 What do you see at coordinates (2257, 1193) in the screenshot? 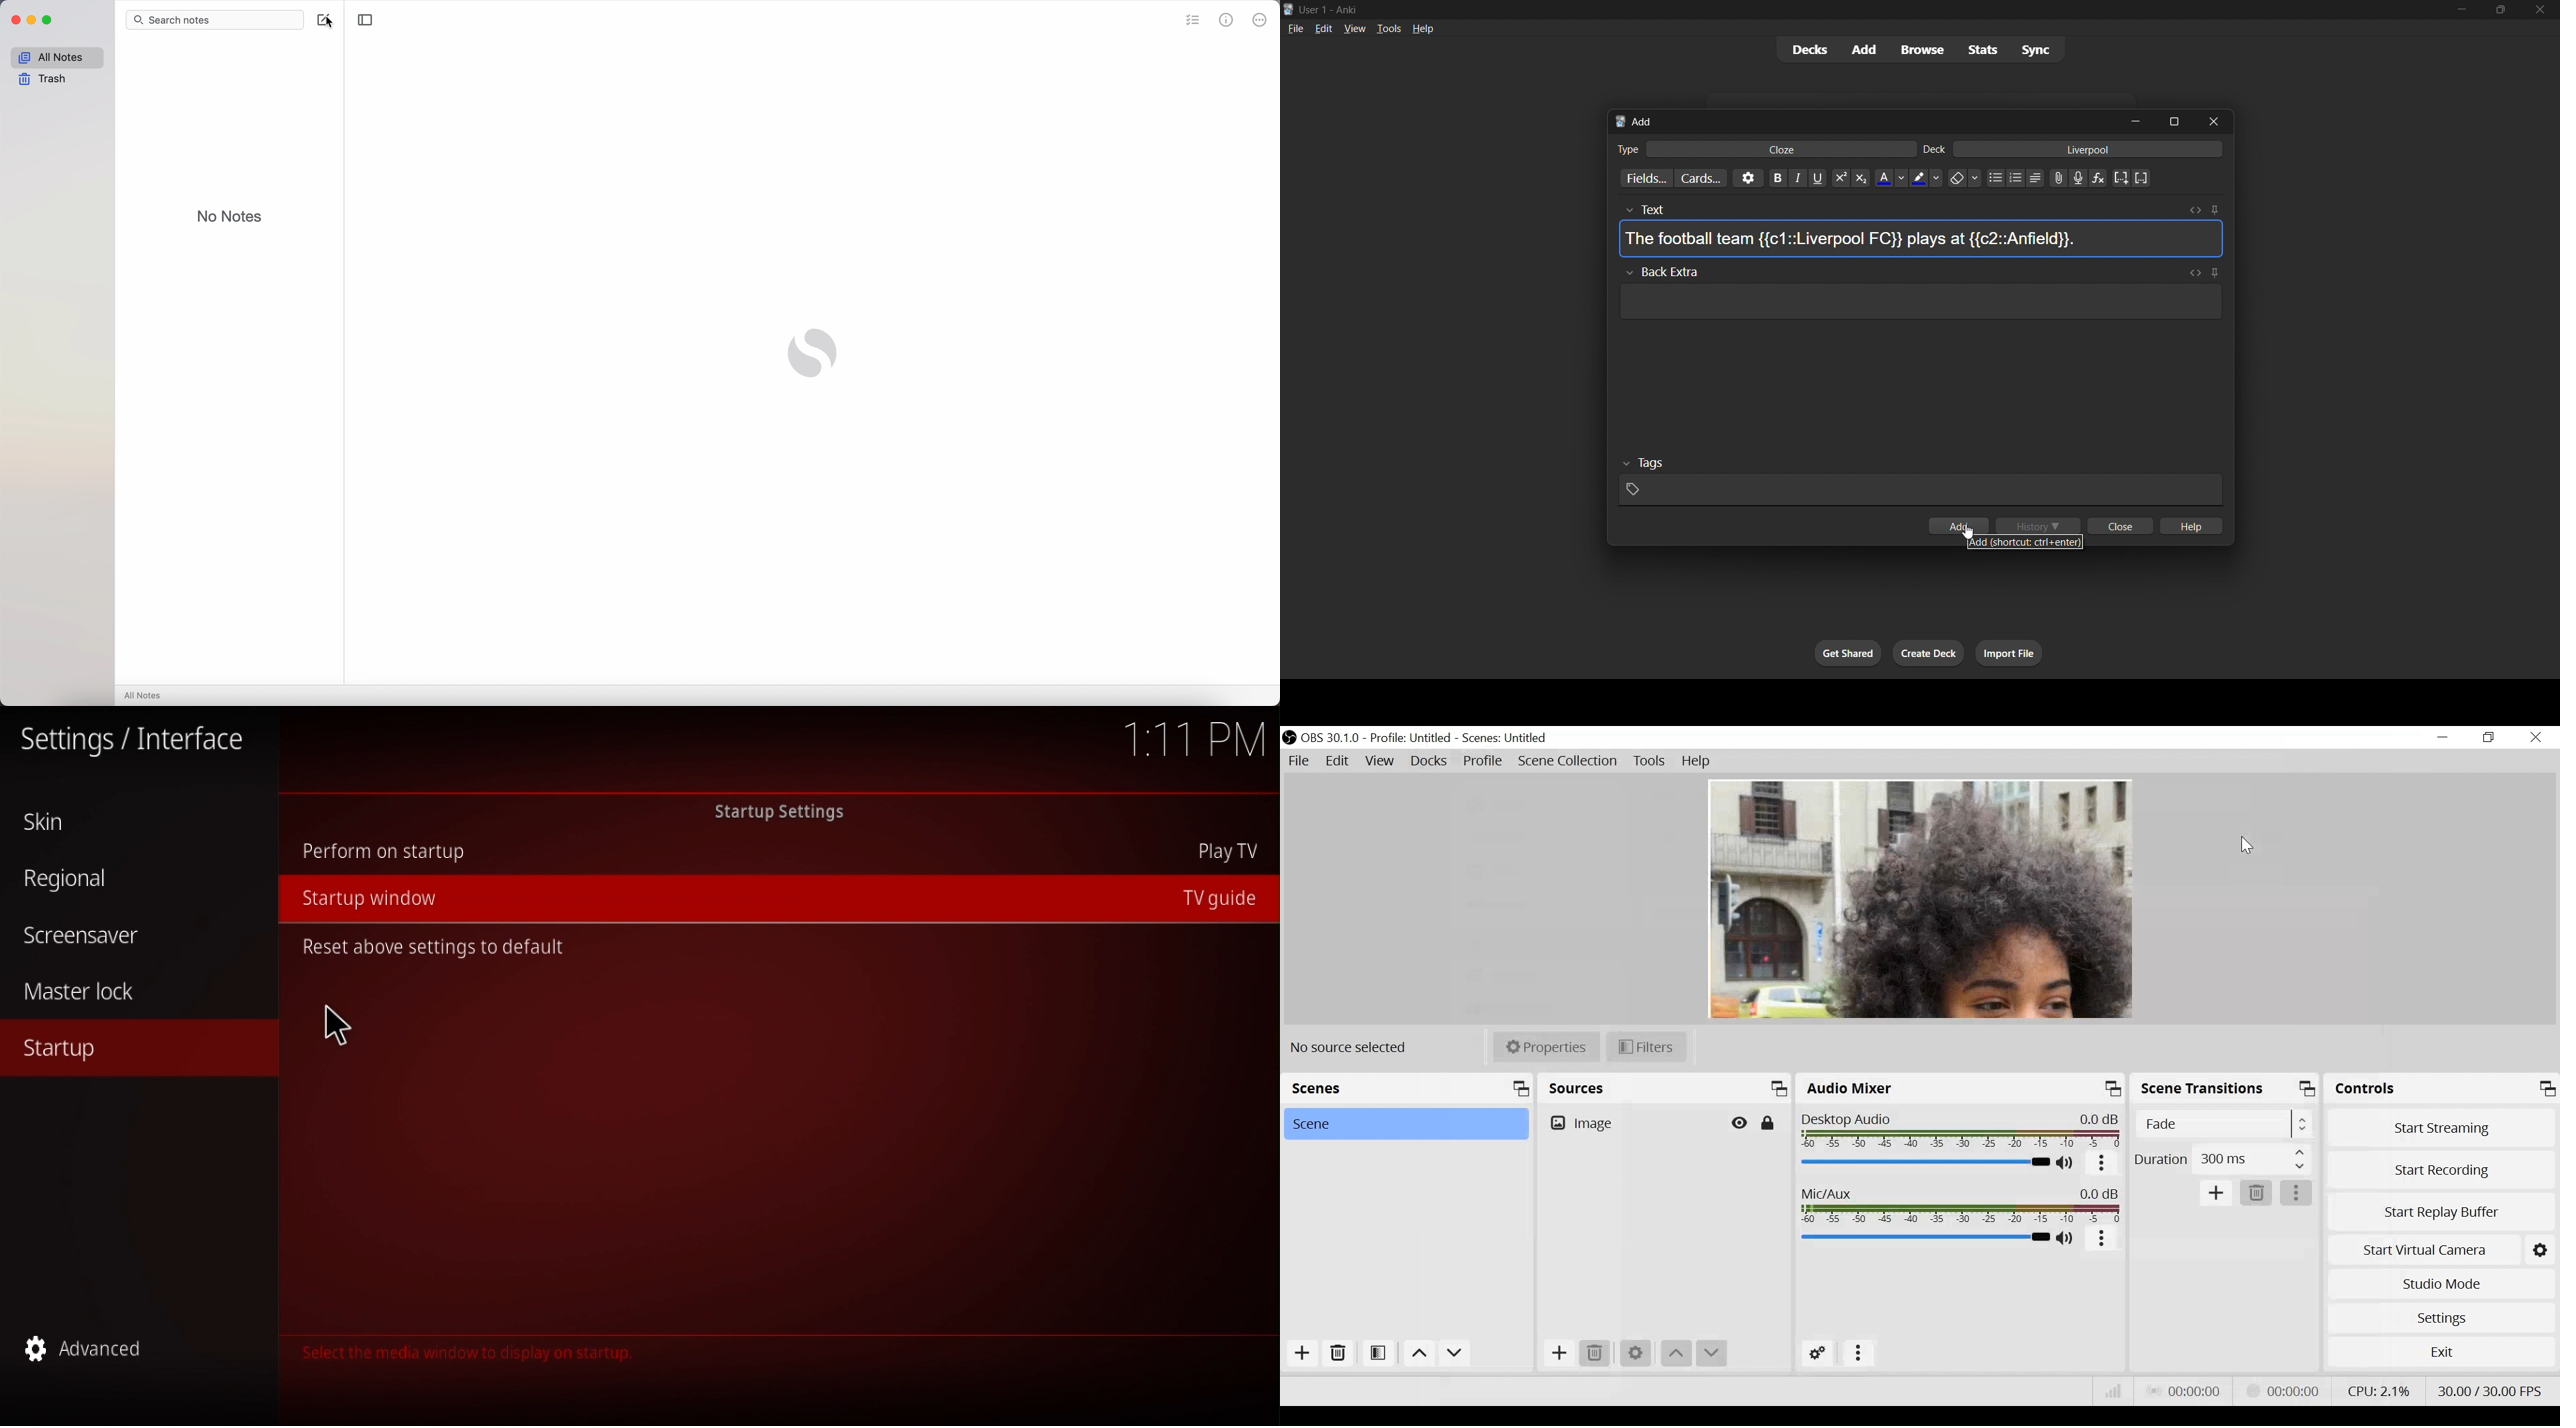
I see `delete` at bounding box center [2257, 1193].